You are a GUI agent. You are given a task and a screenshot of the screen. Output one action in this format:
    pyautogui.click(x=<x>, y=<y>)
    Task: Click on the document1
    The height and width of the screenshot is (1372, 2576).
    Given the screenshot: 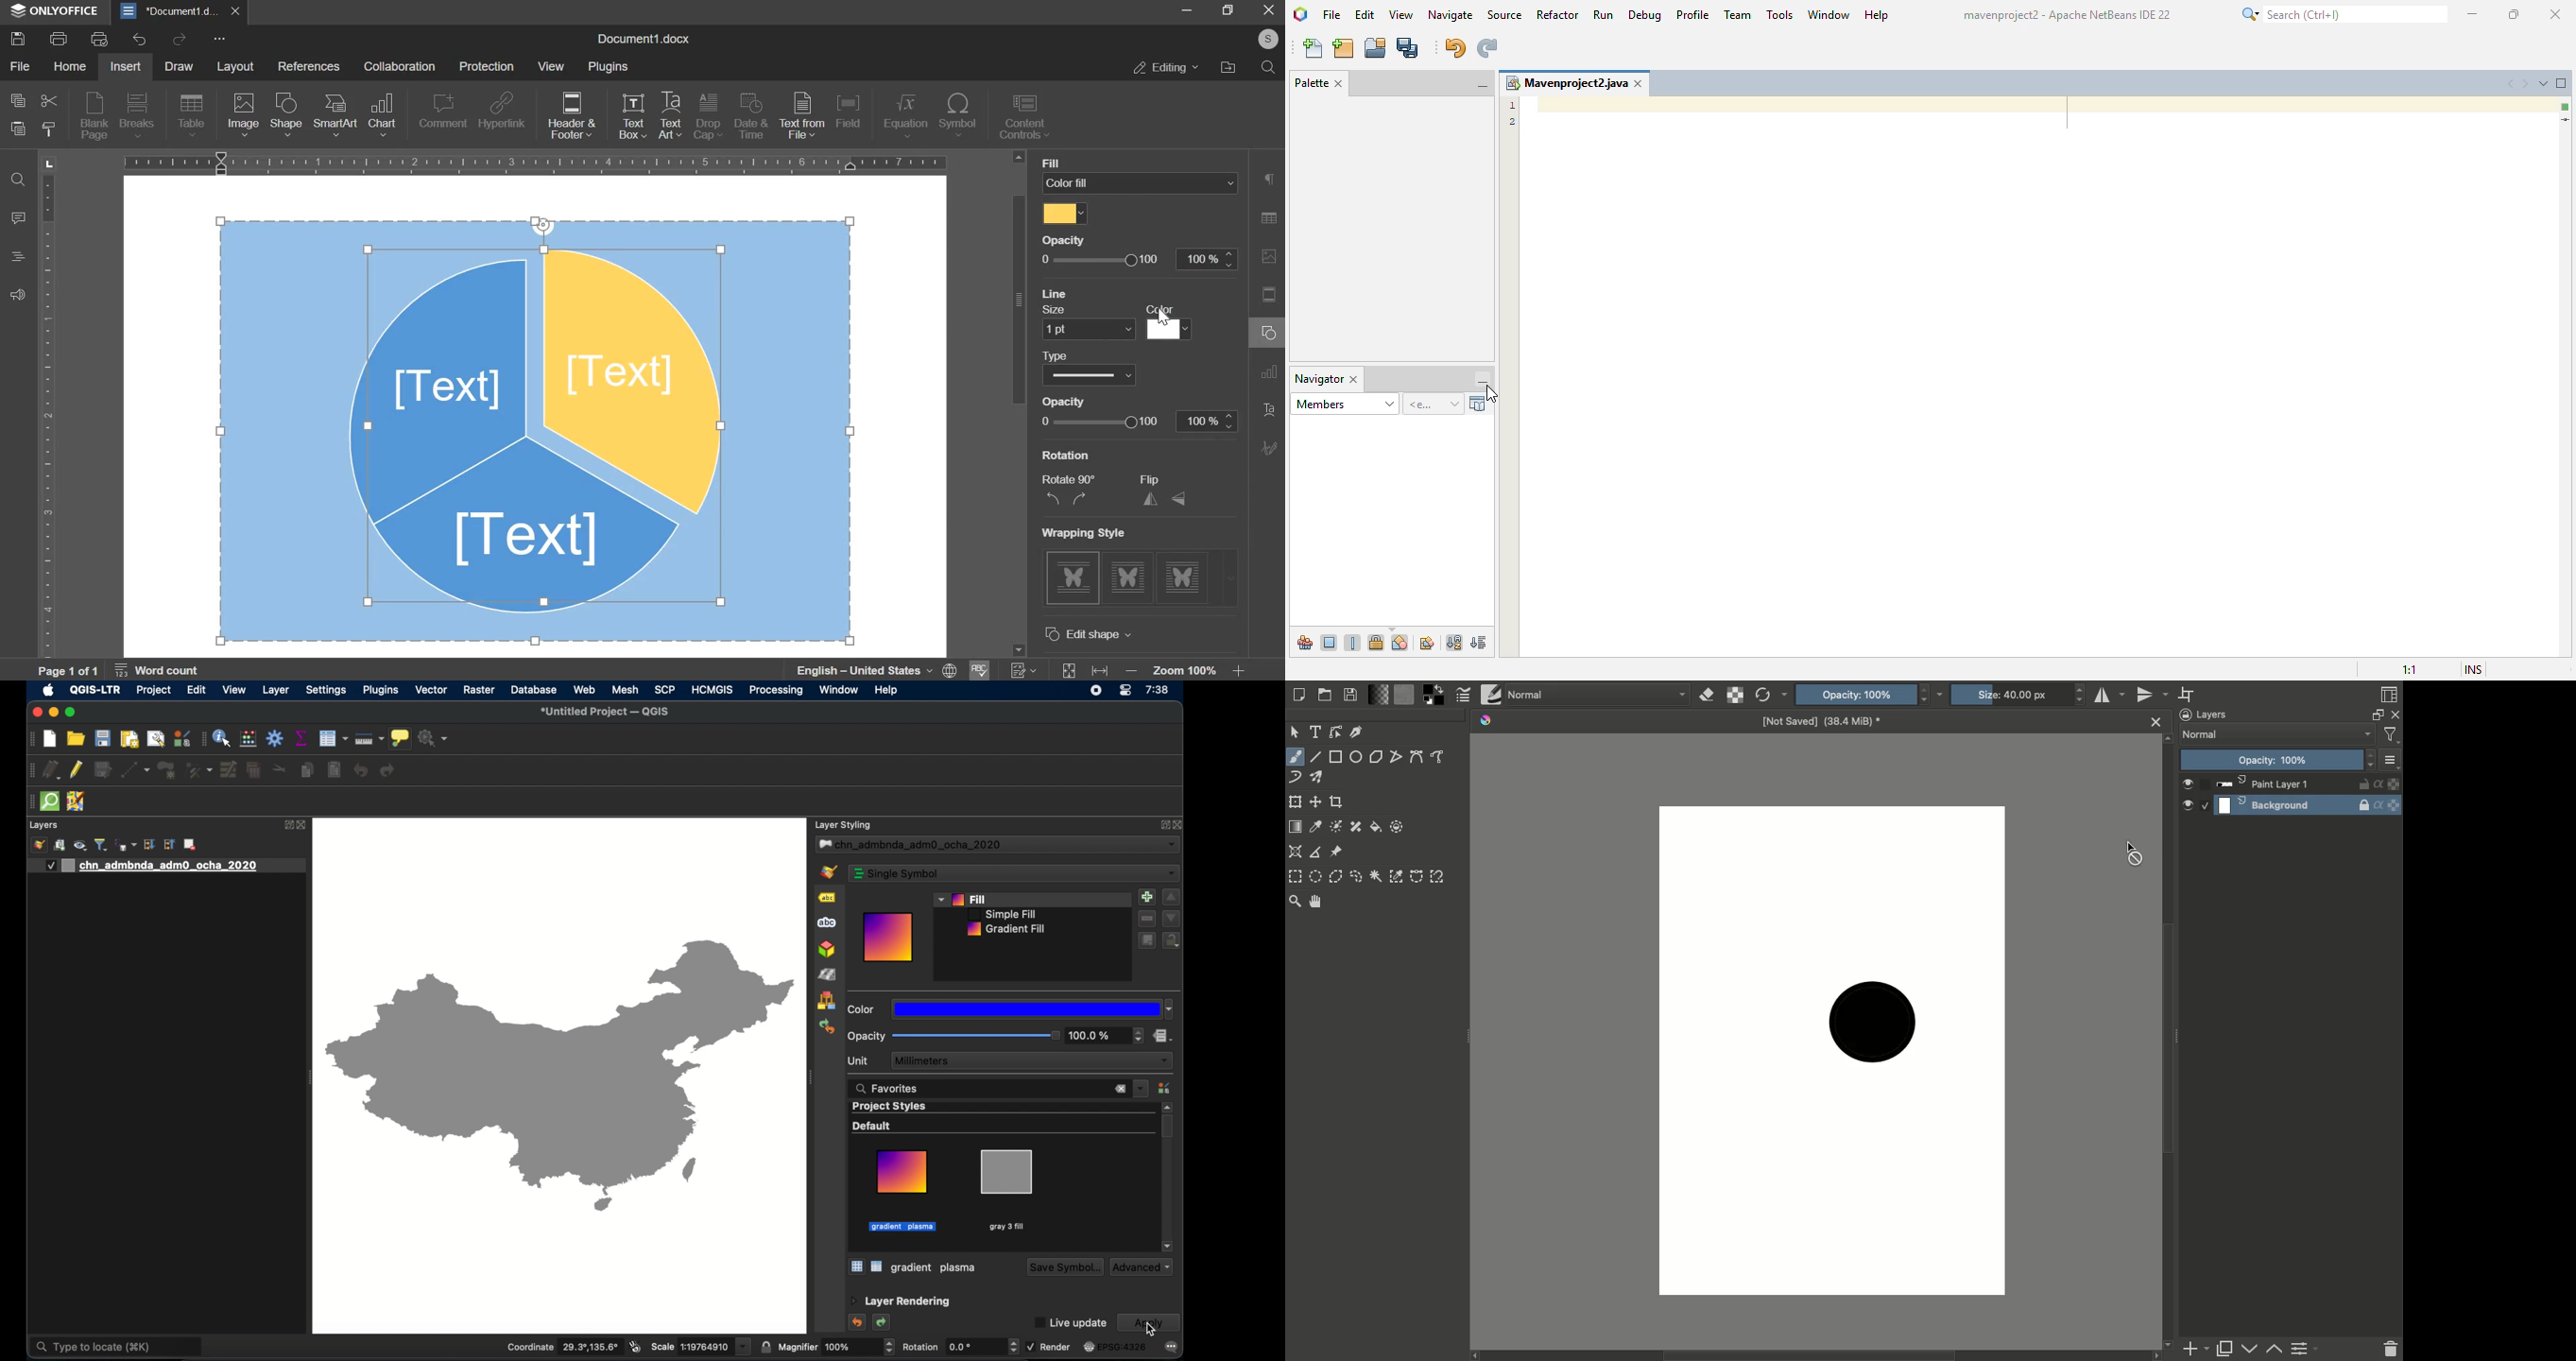 What is the action you would take?
    pyautogui.click(x=182, y=10)
    